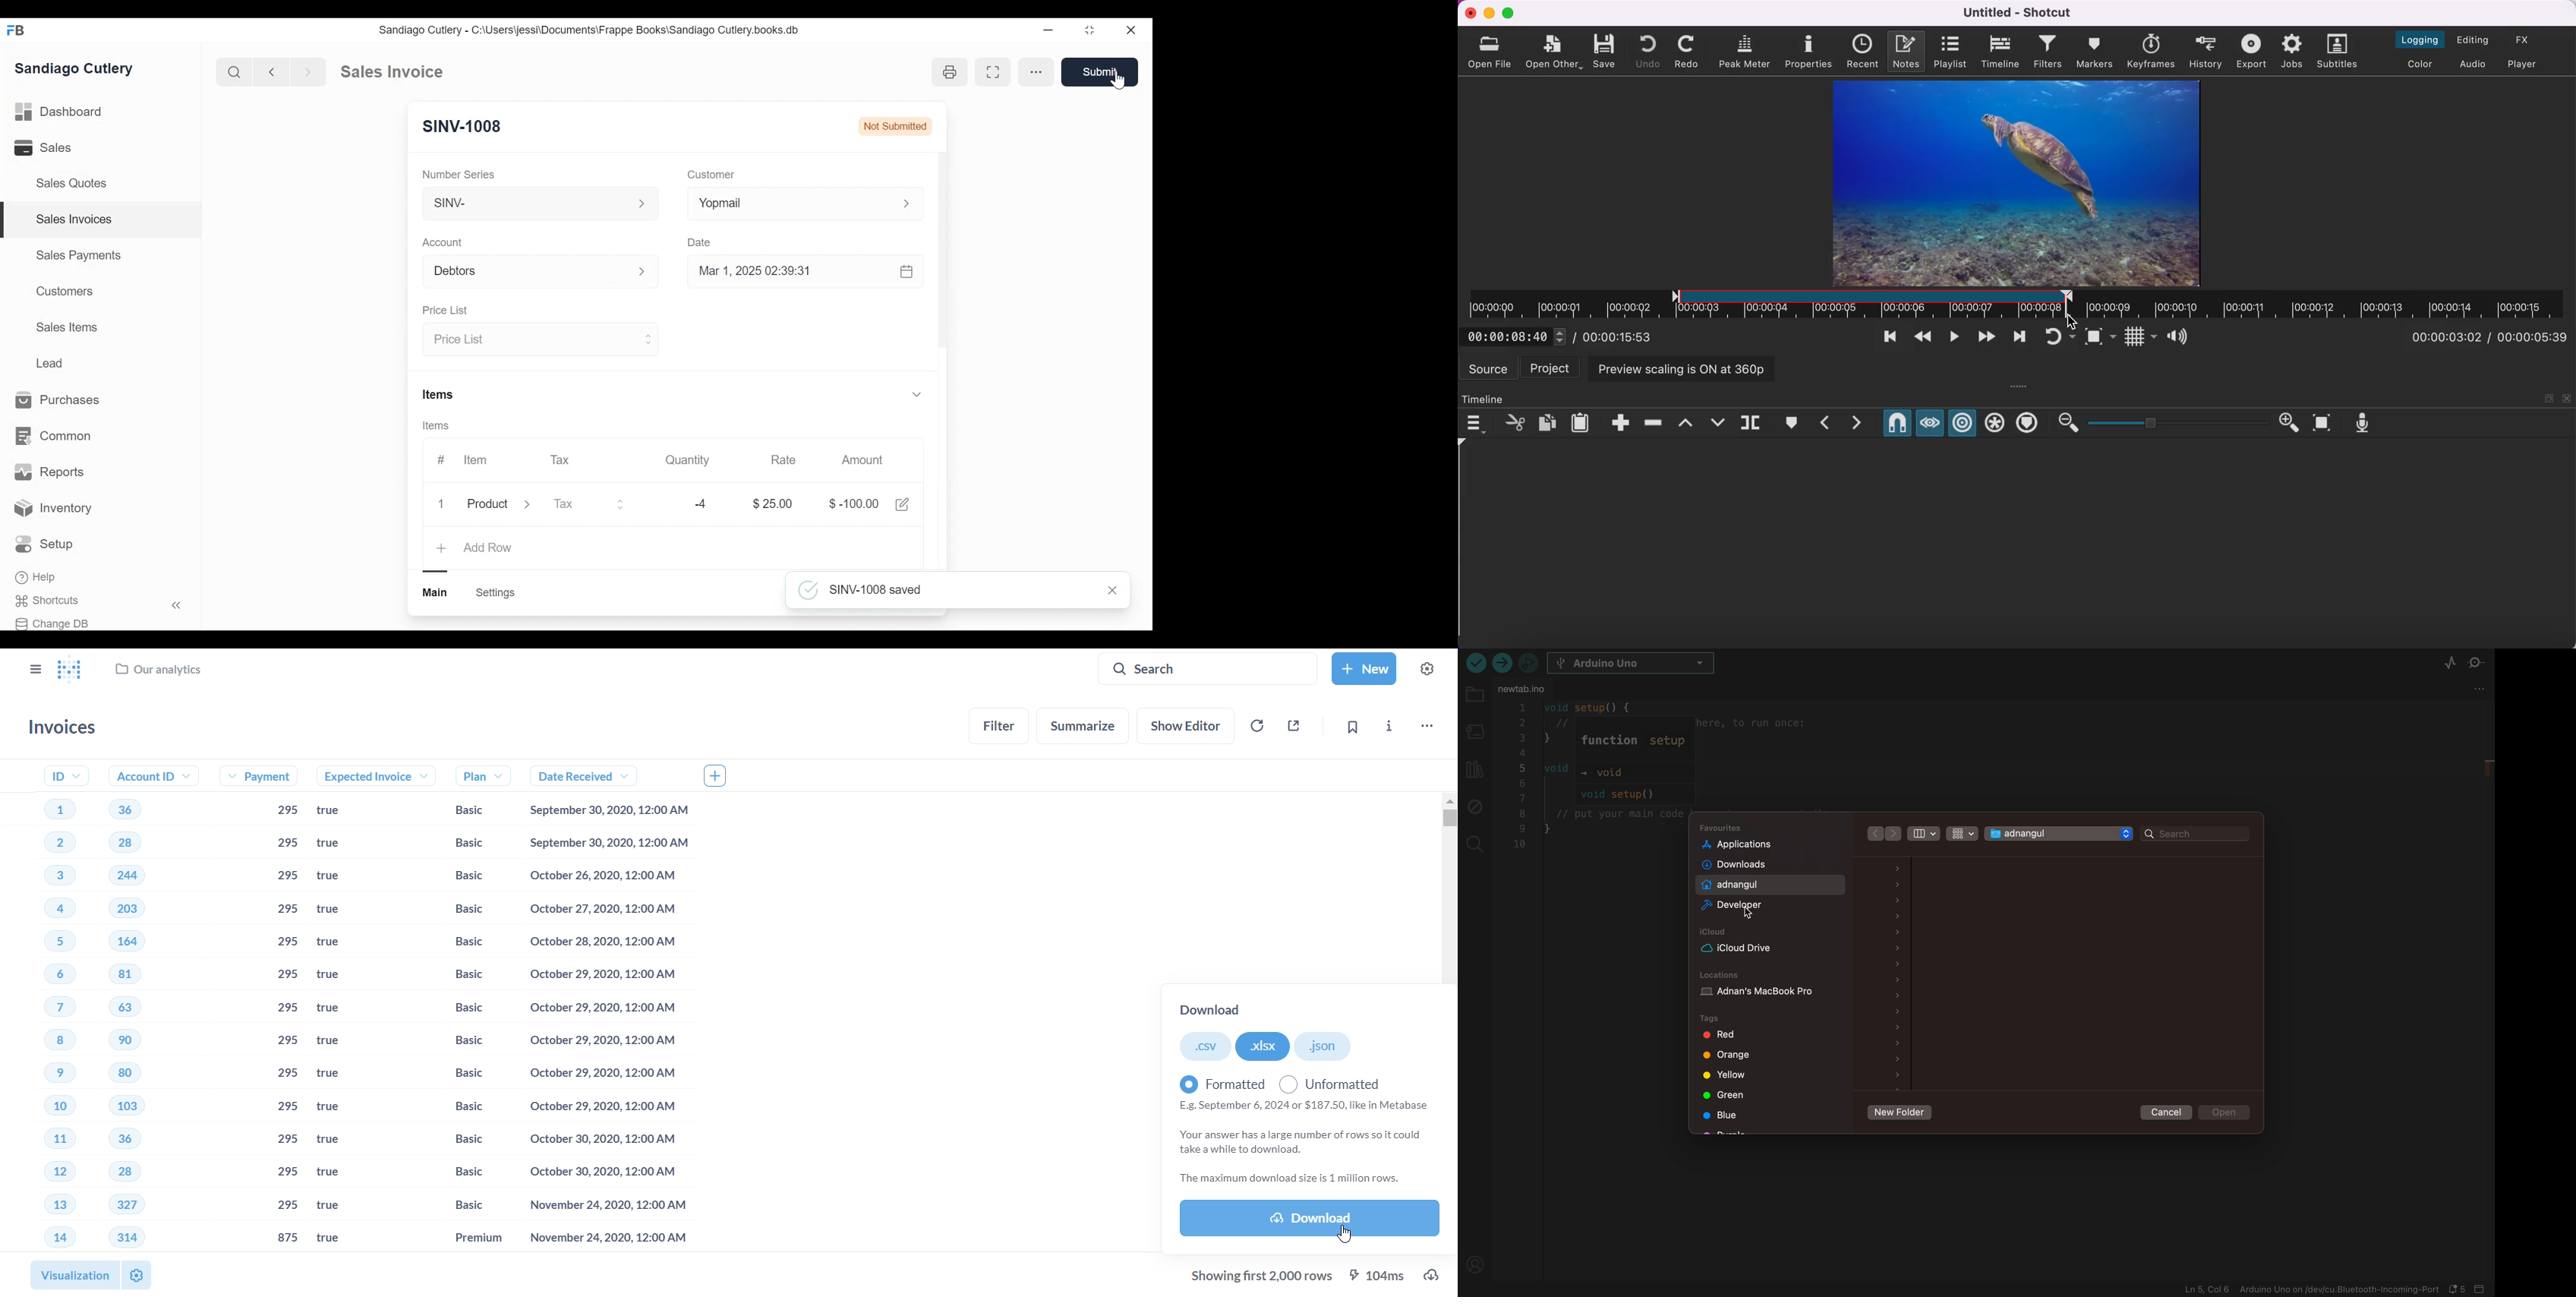  Describe the element at coordinates (1566, 303) in the screenshot. I see `unclipped region of timeline` at that location.